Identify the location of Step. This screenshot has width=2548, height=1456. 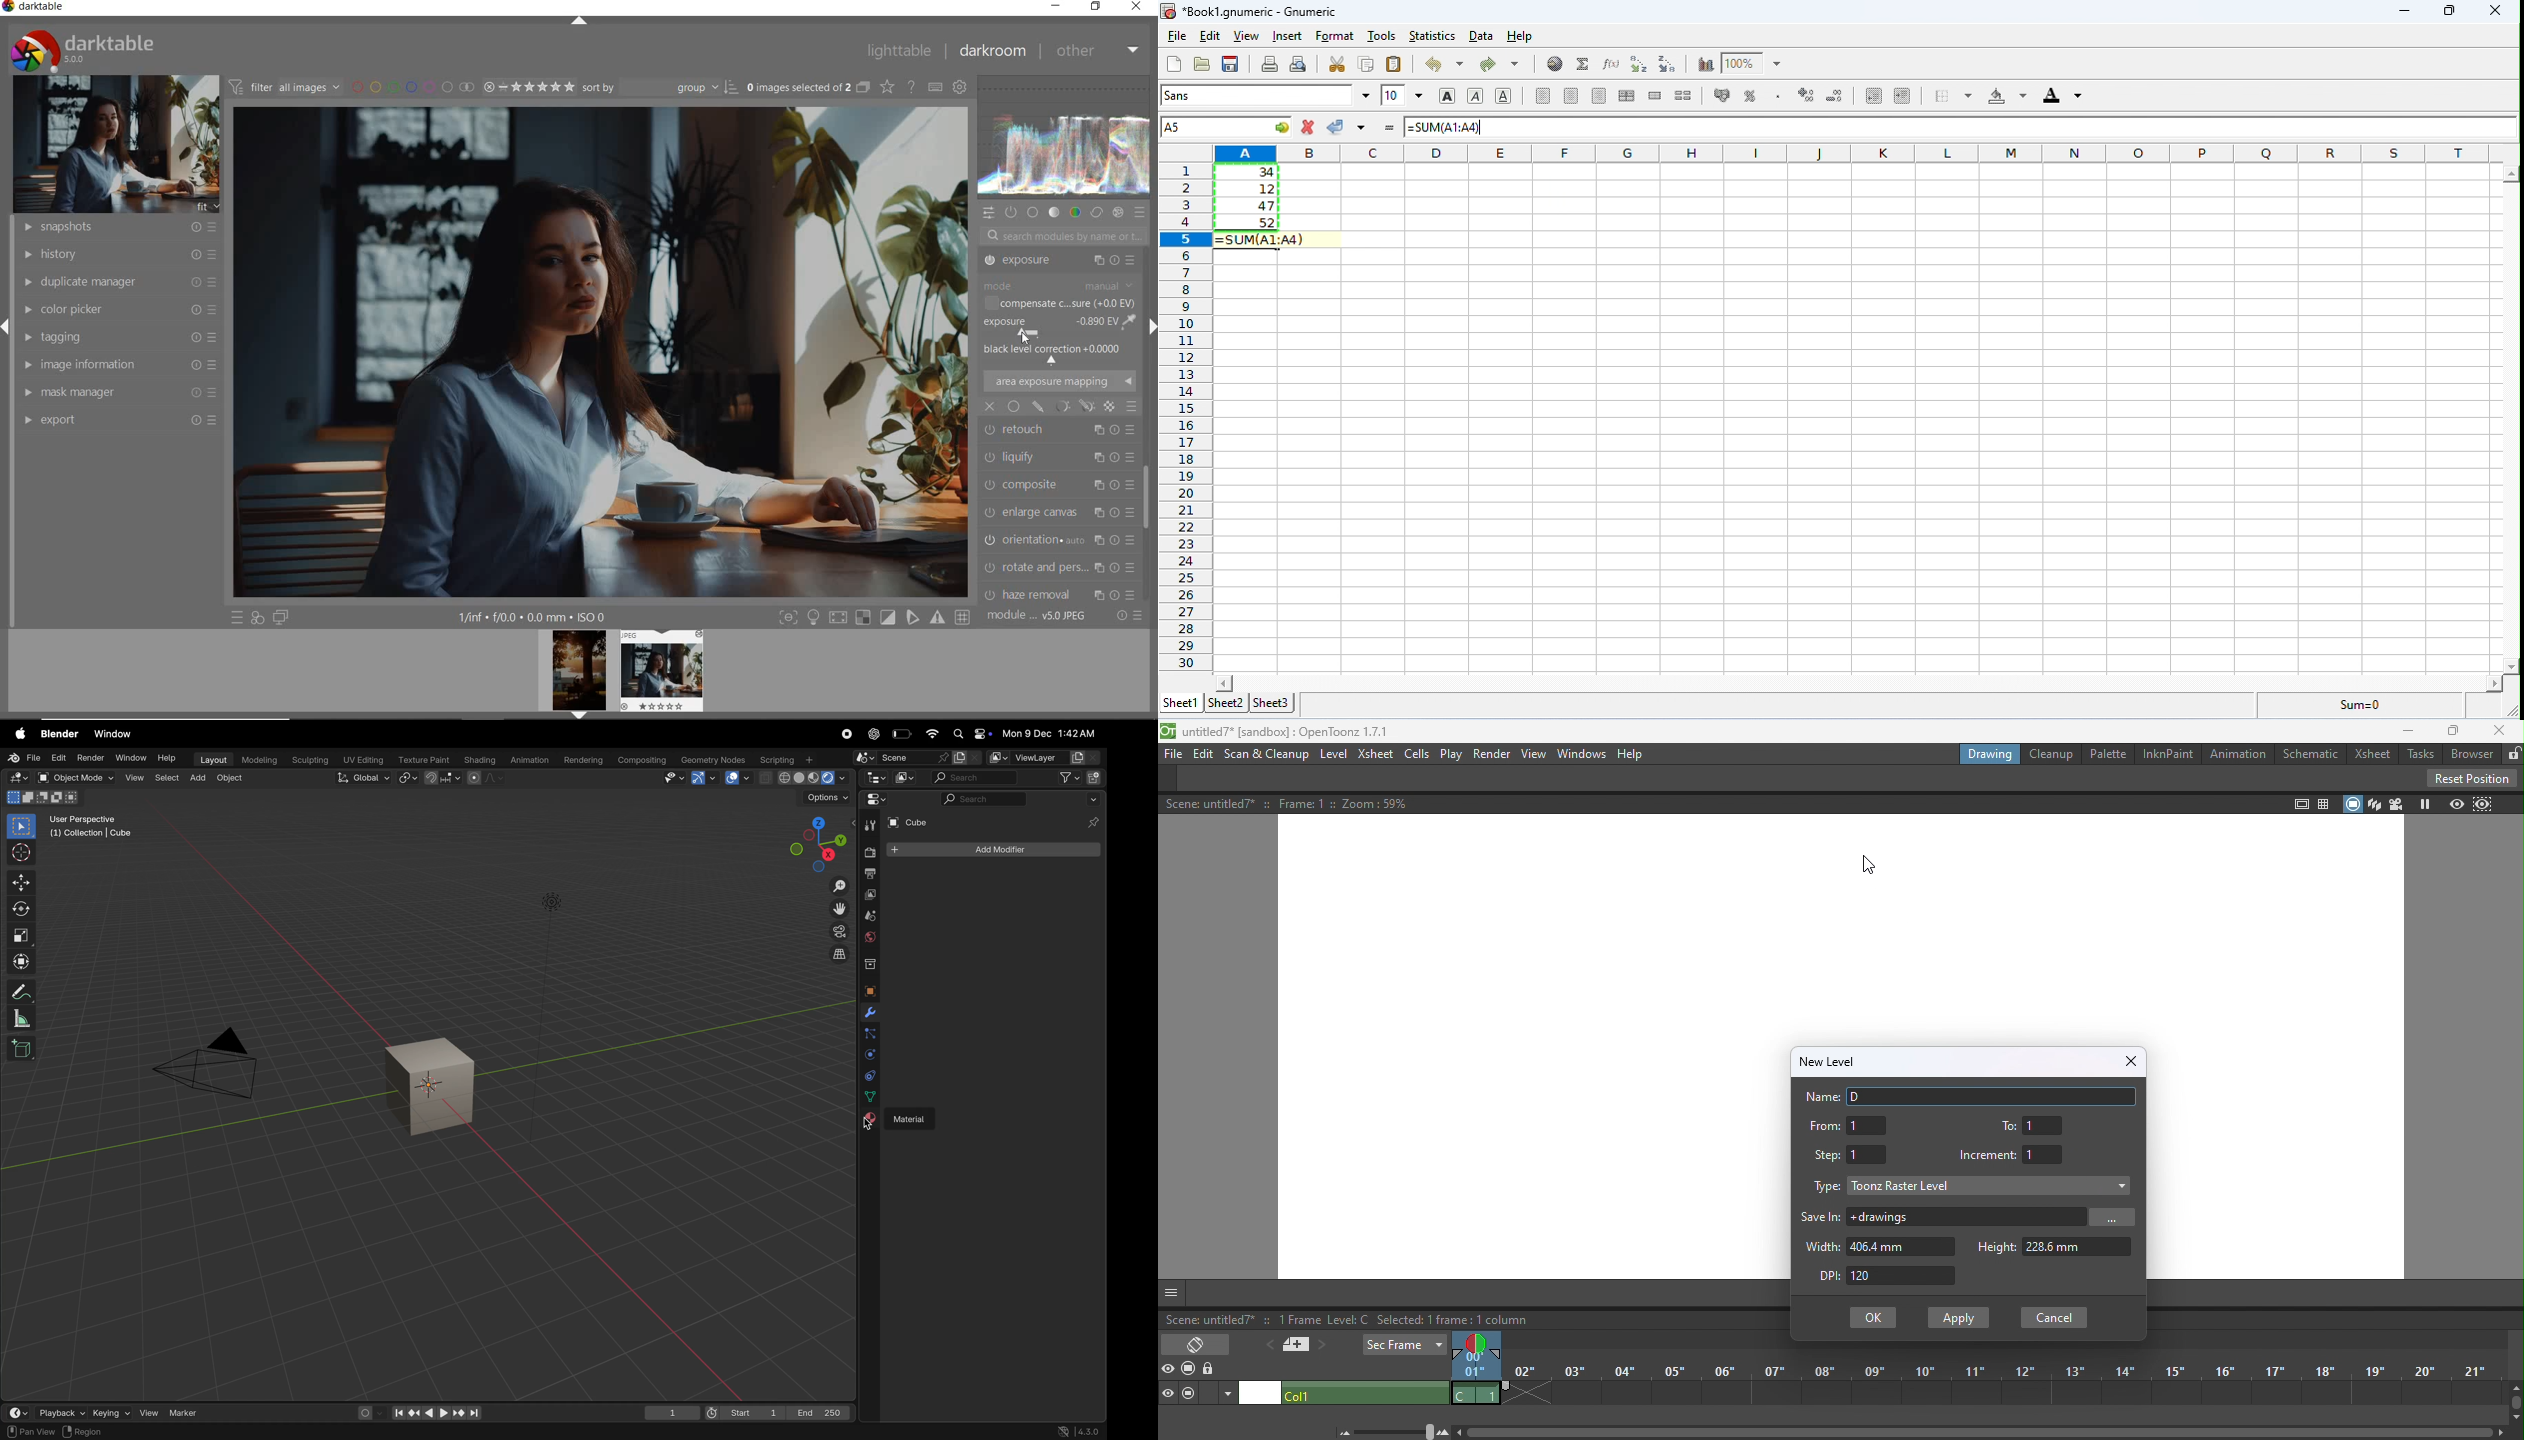
(1849, 1153).